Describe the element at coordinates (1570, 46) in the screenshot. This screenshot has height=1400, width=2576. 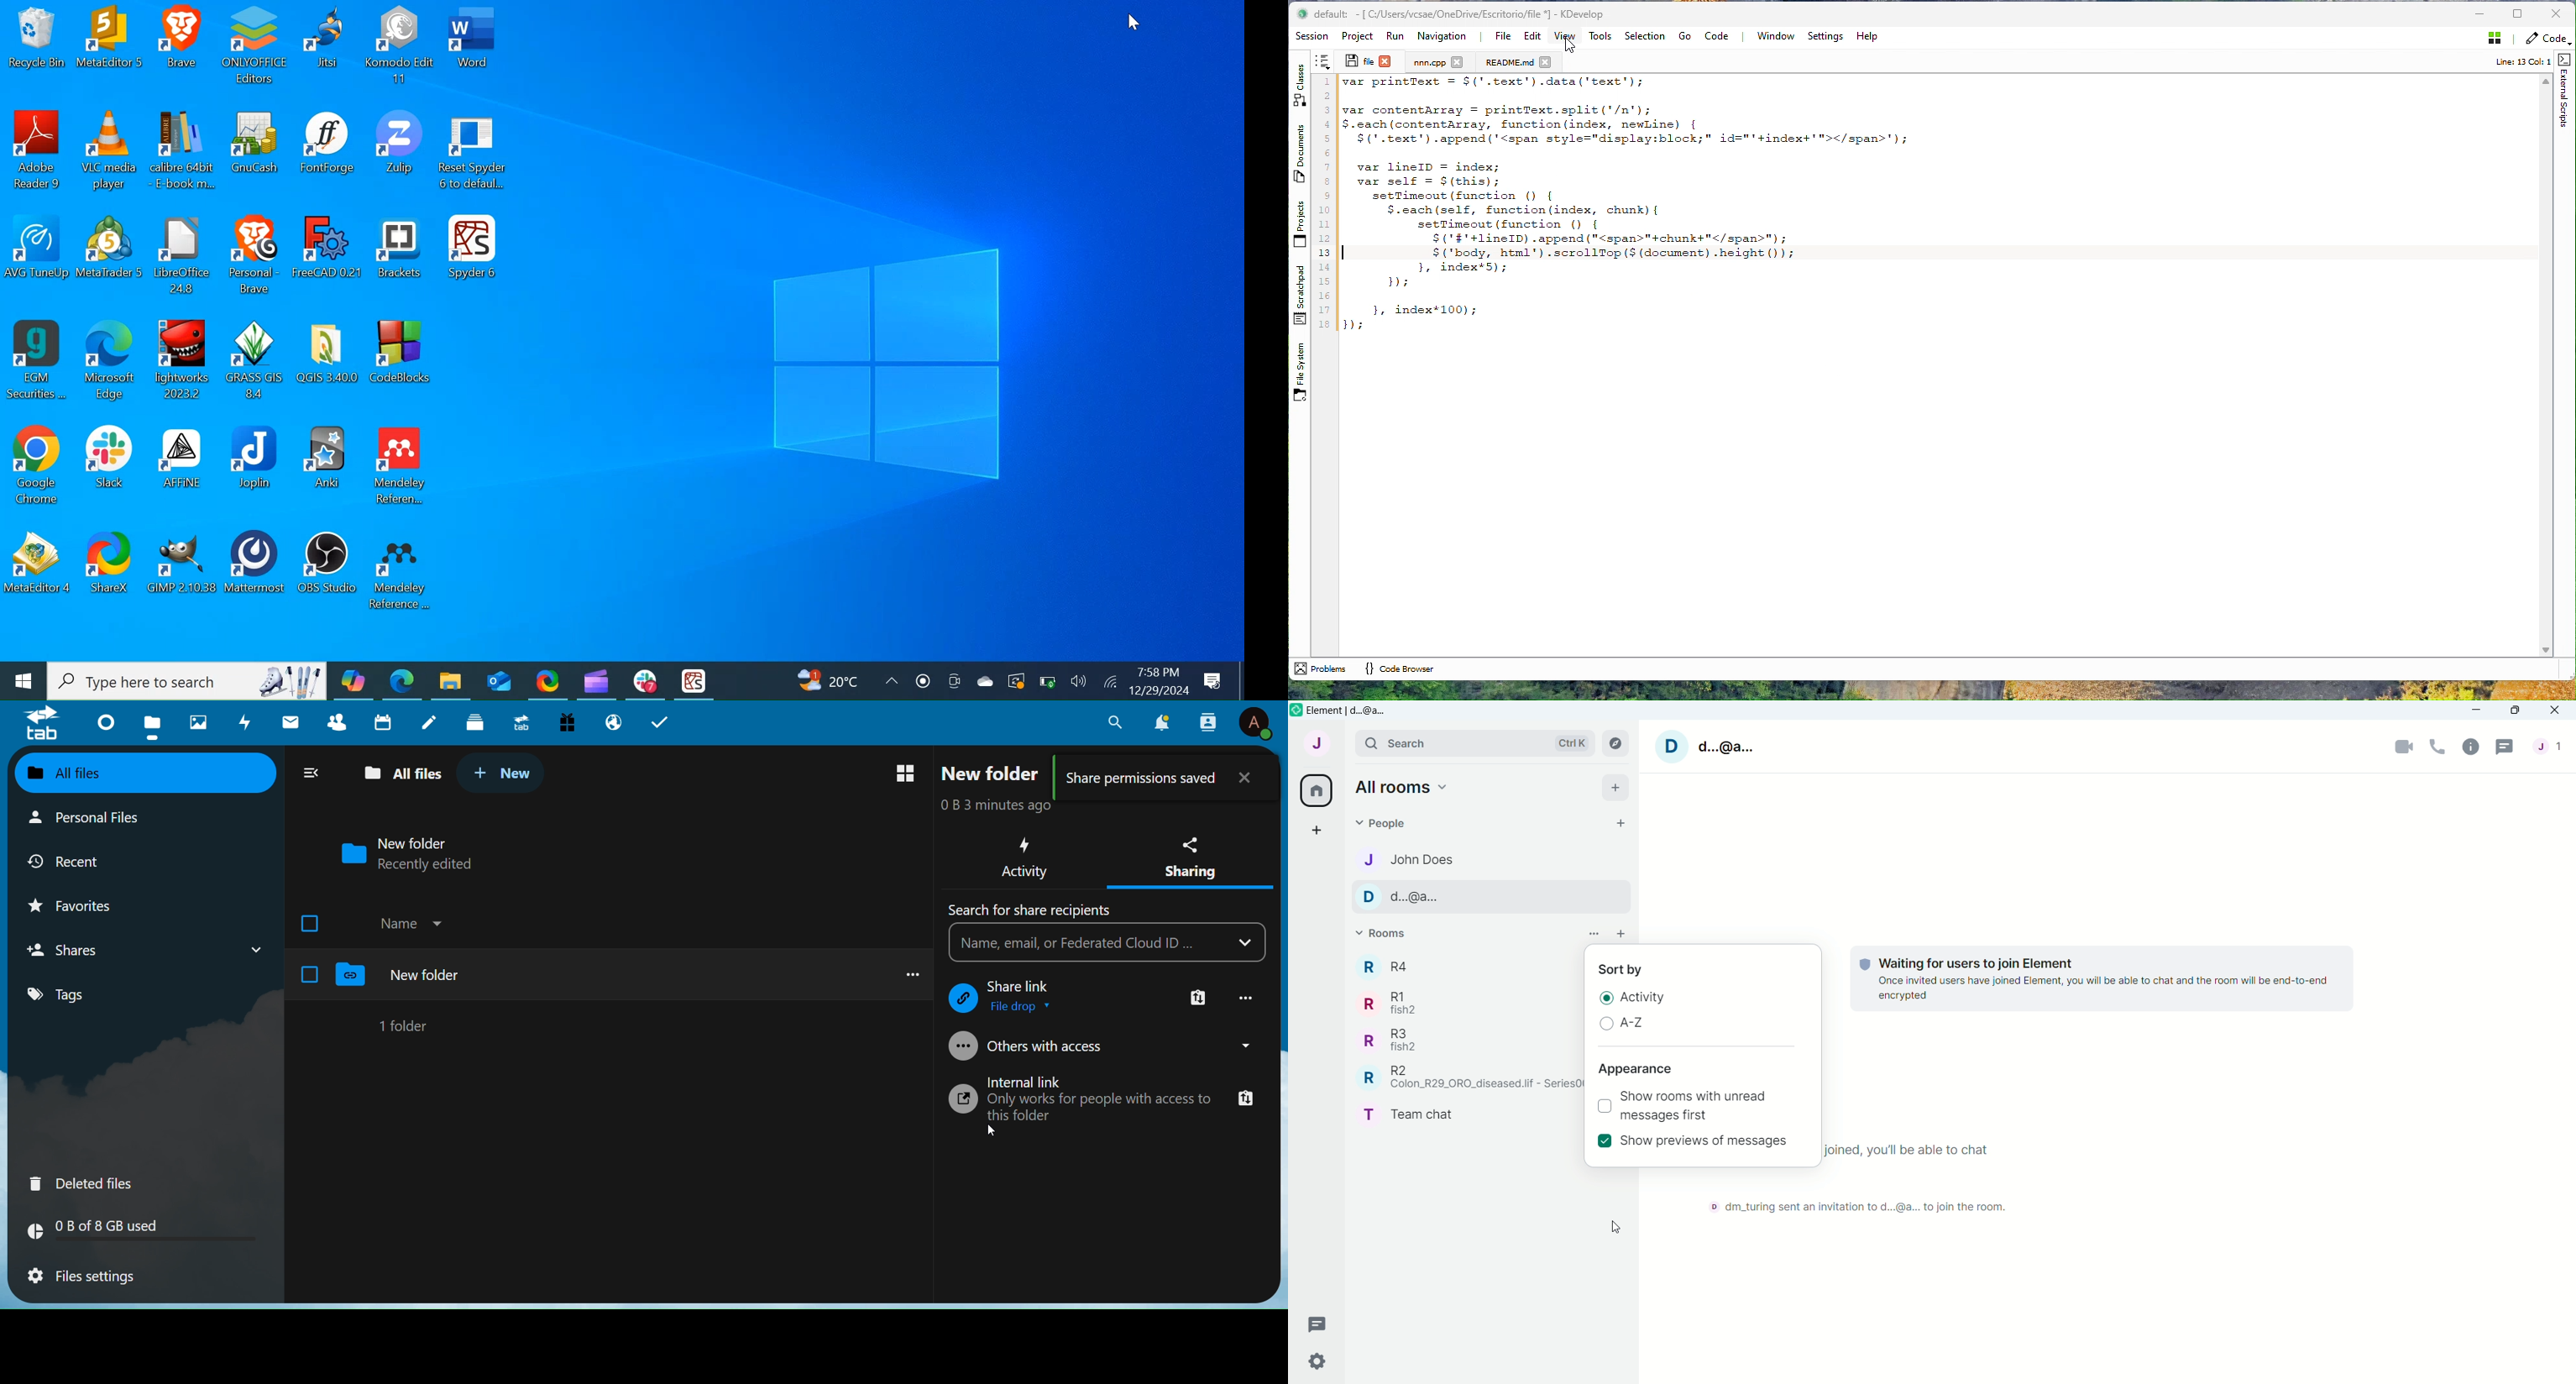
I see `cursor` at that location.